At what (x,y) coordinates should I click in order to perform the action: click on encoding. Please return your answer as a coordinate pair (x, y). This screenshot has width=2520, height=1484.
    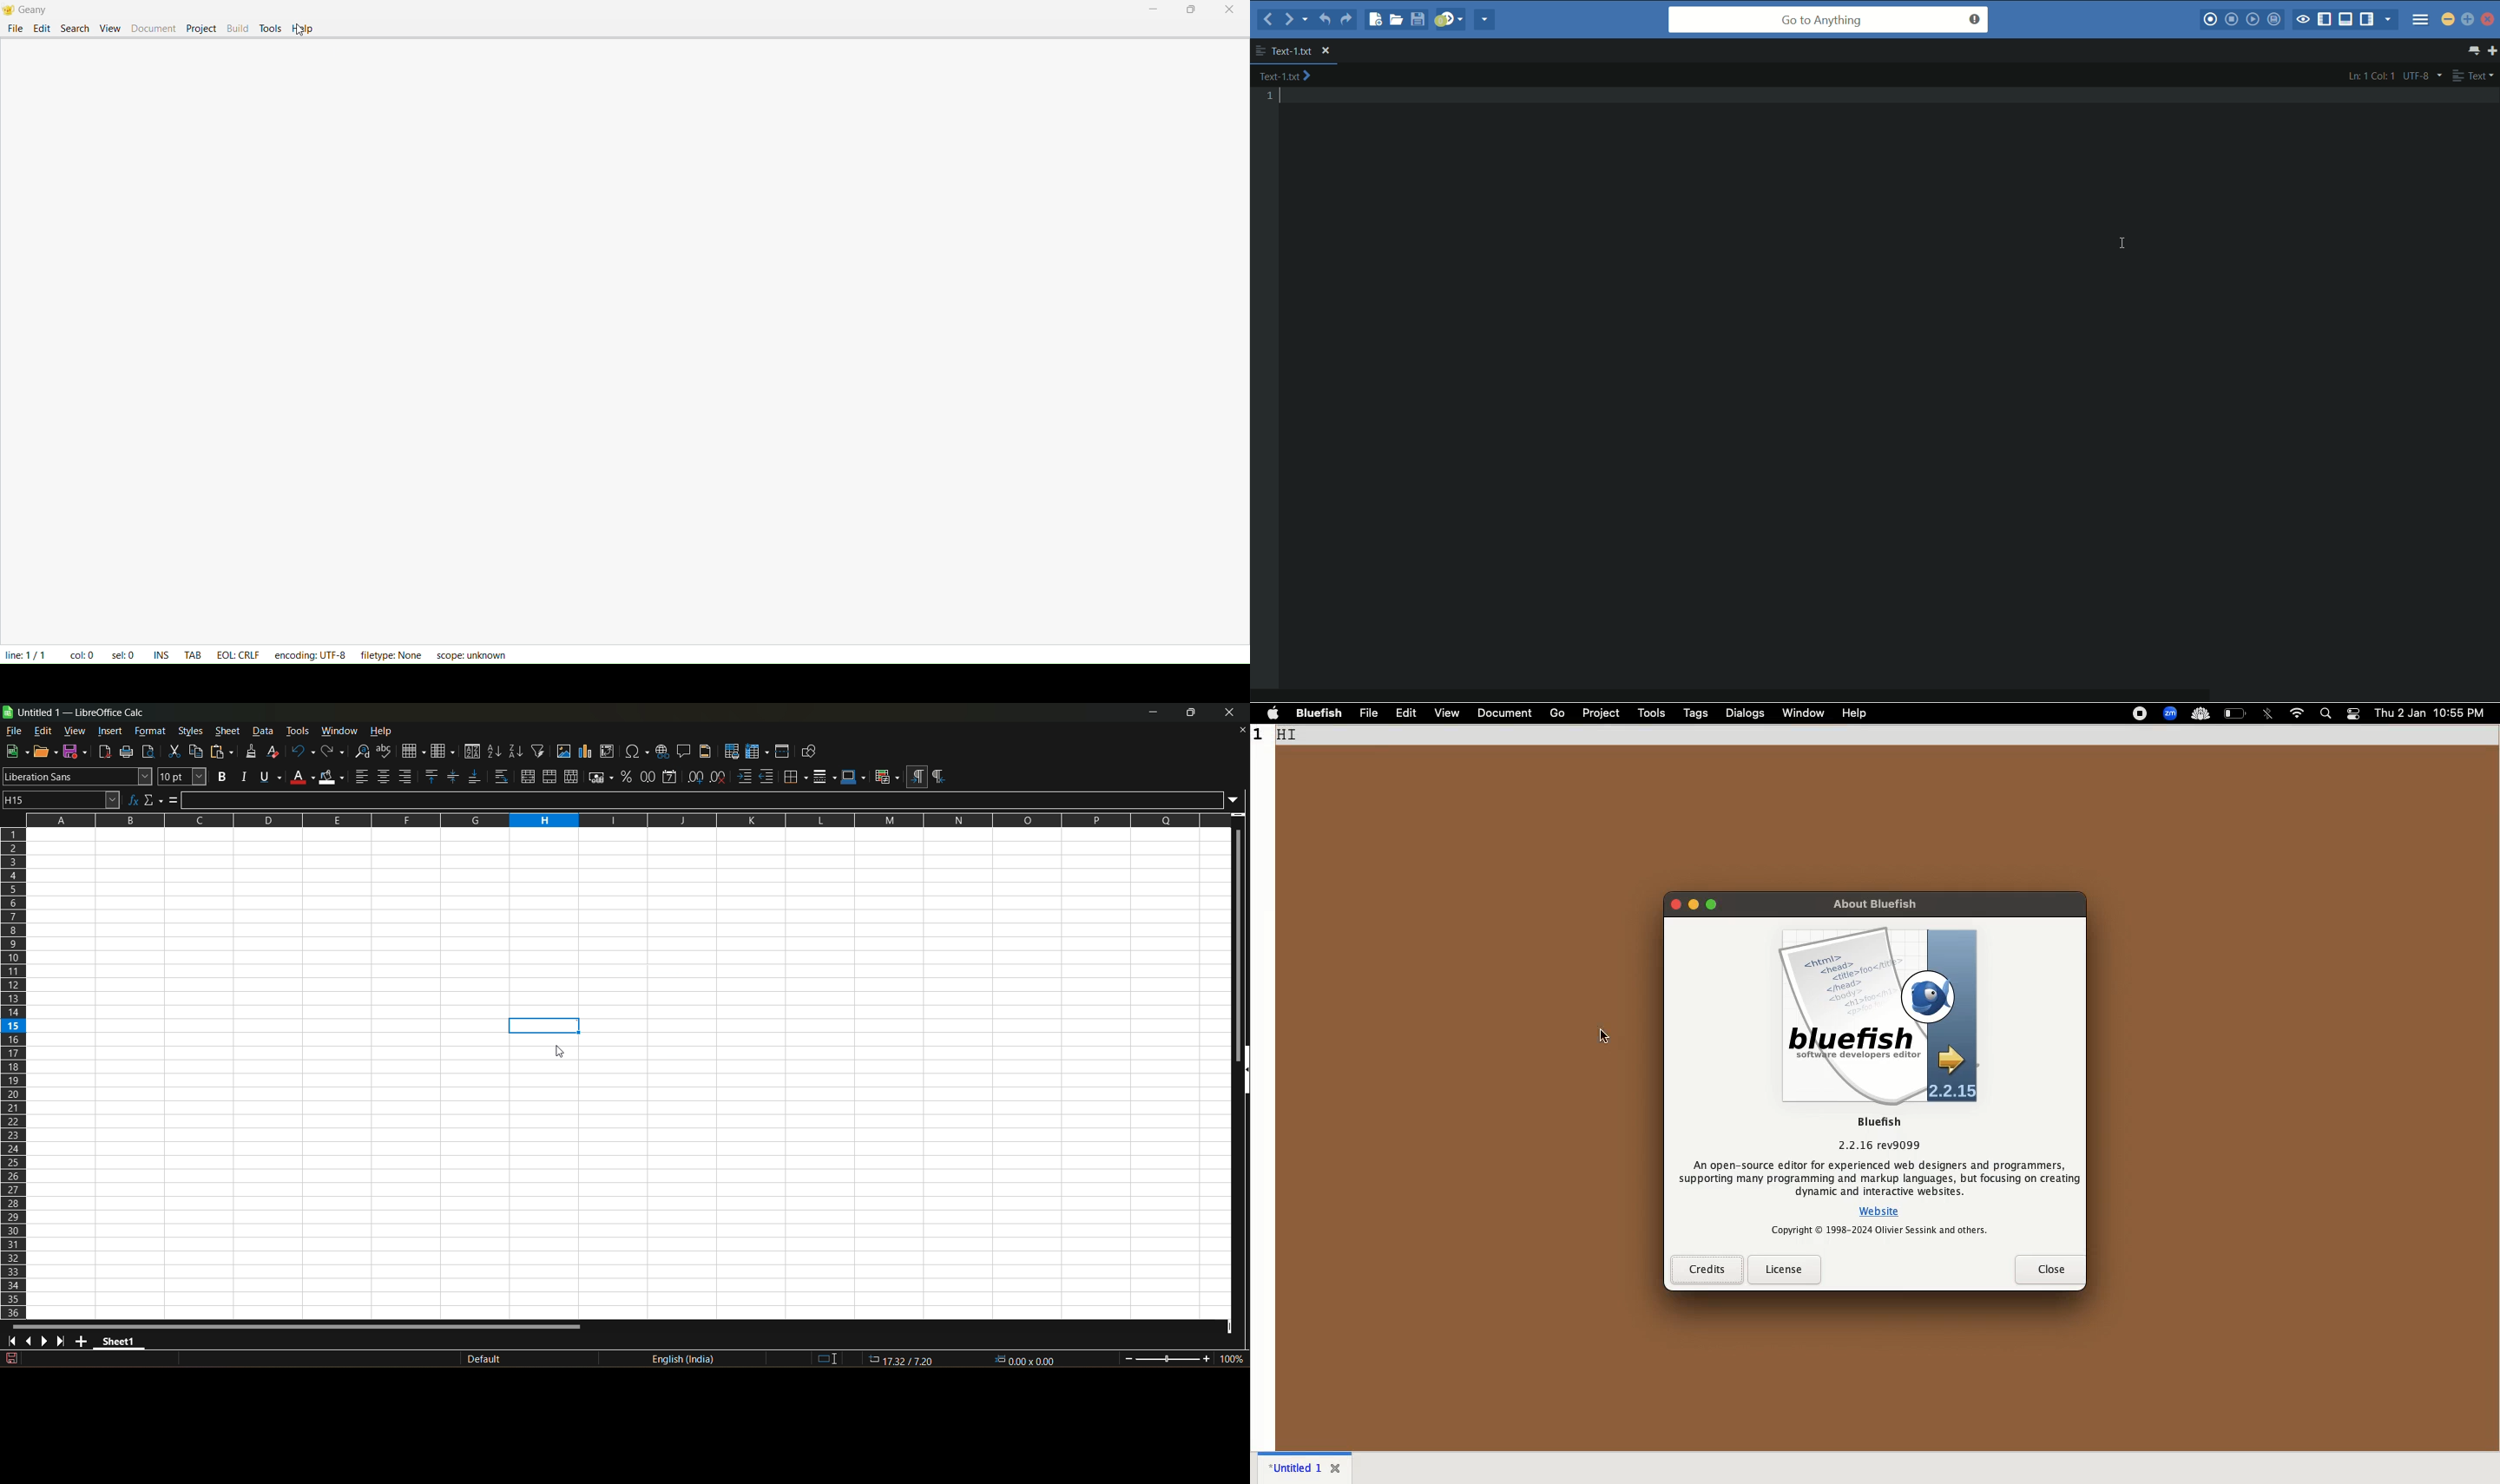
    Looking at the image, I should click on (311, 652).